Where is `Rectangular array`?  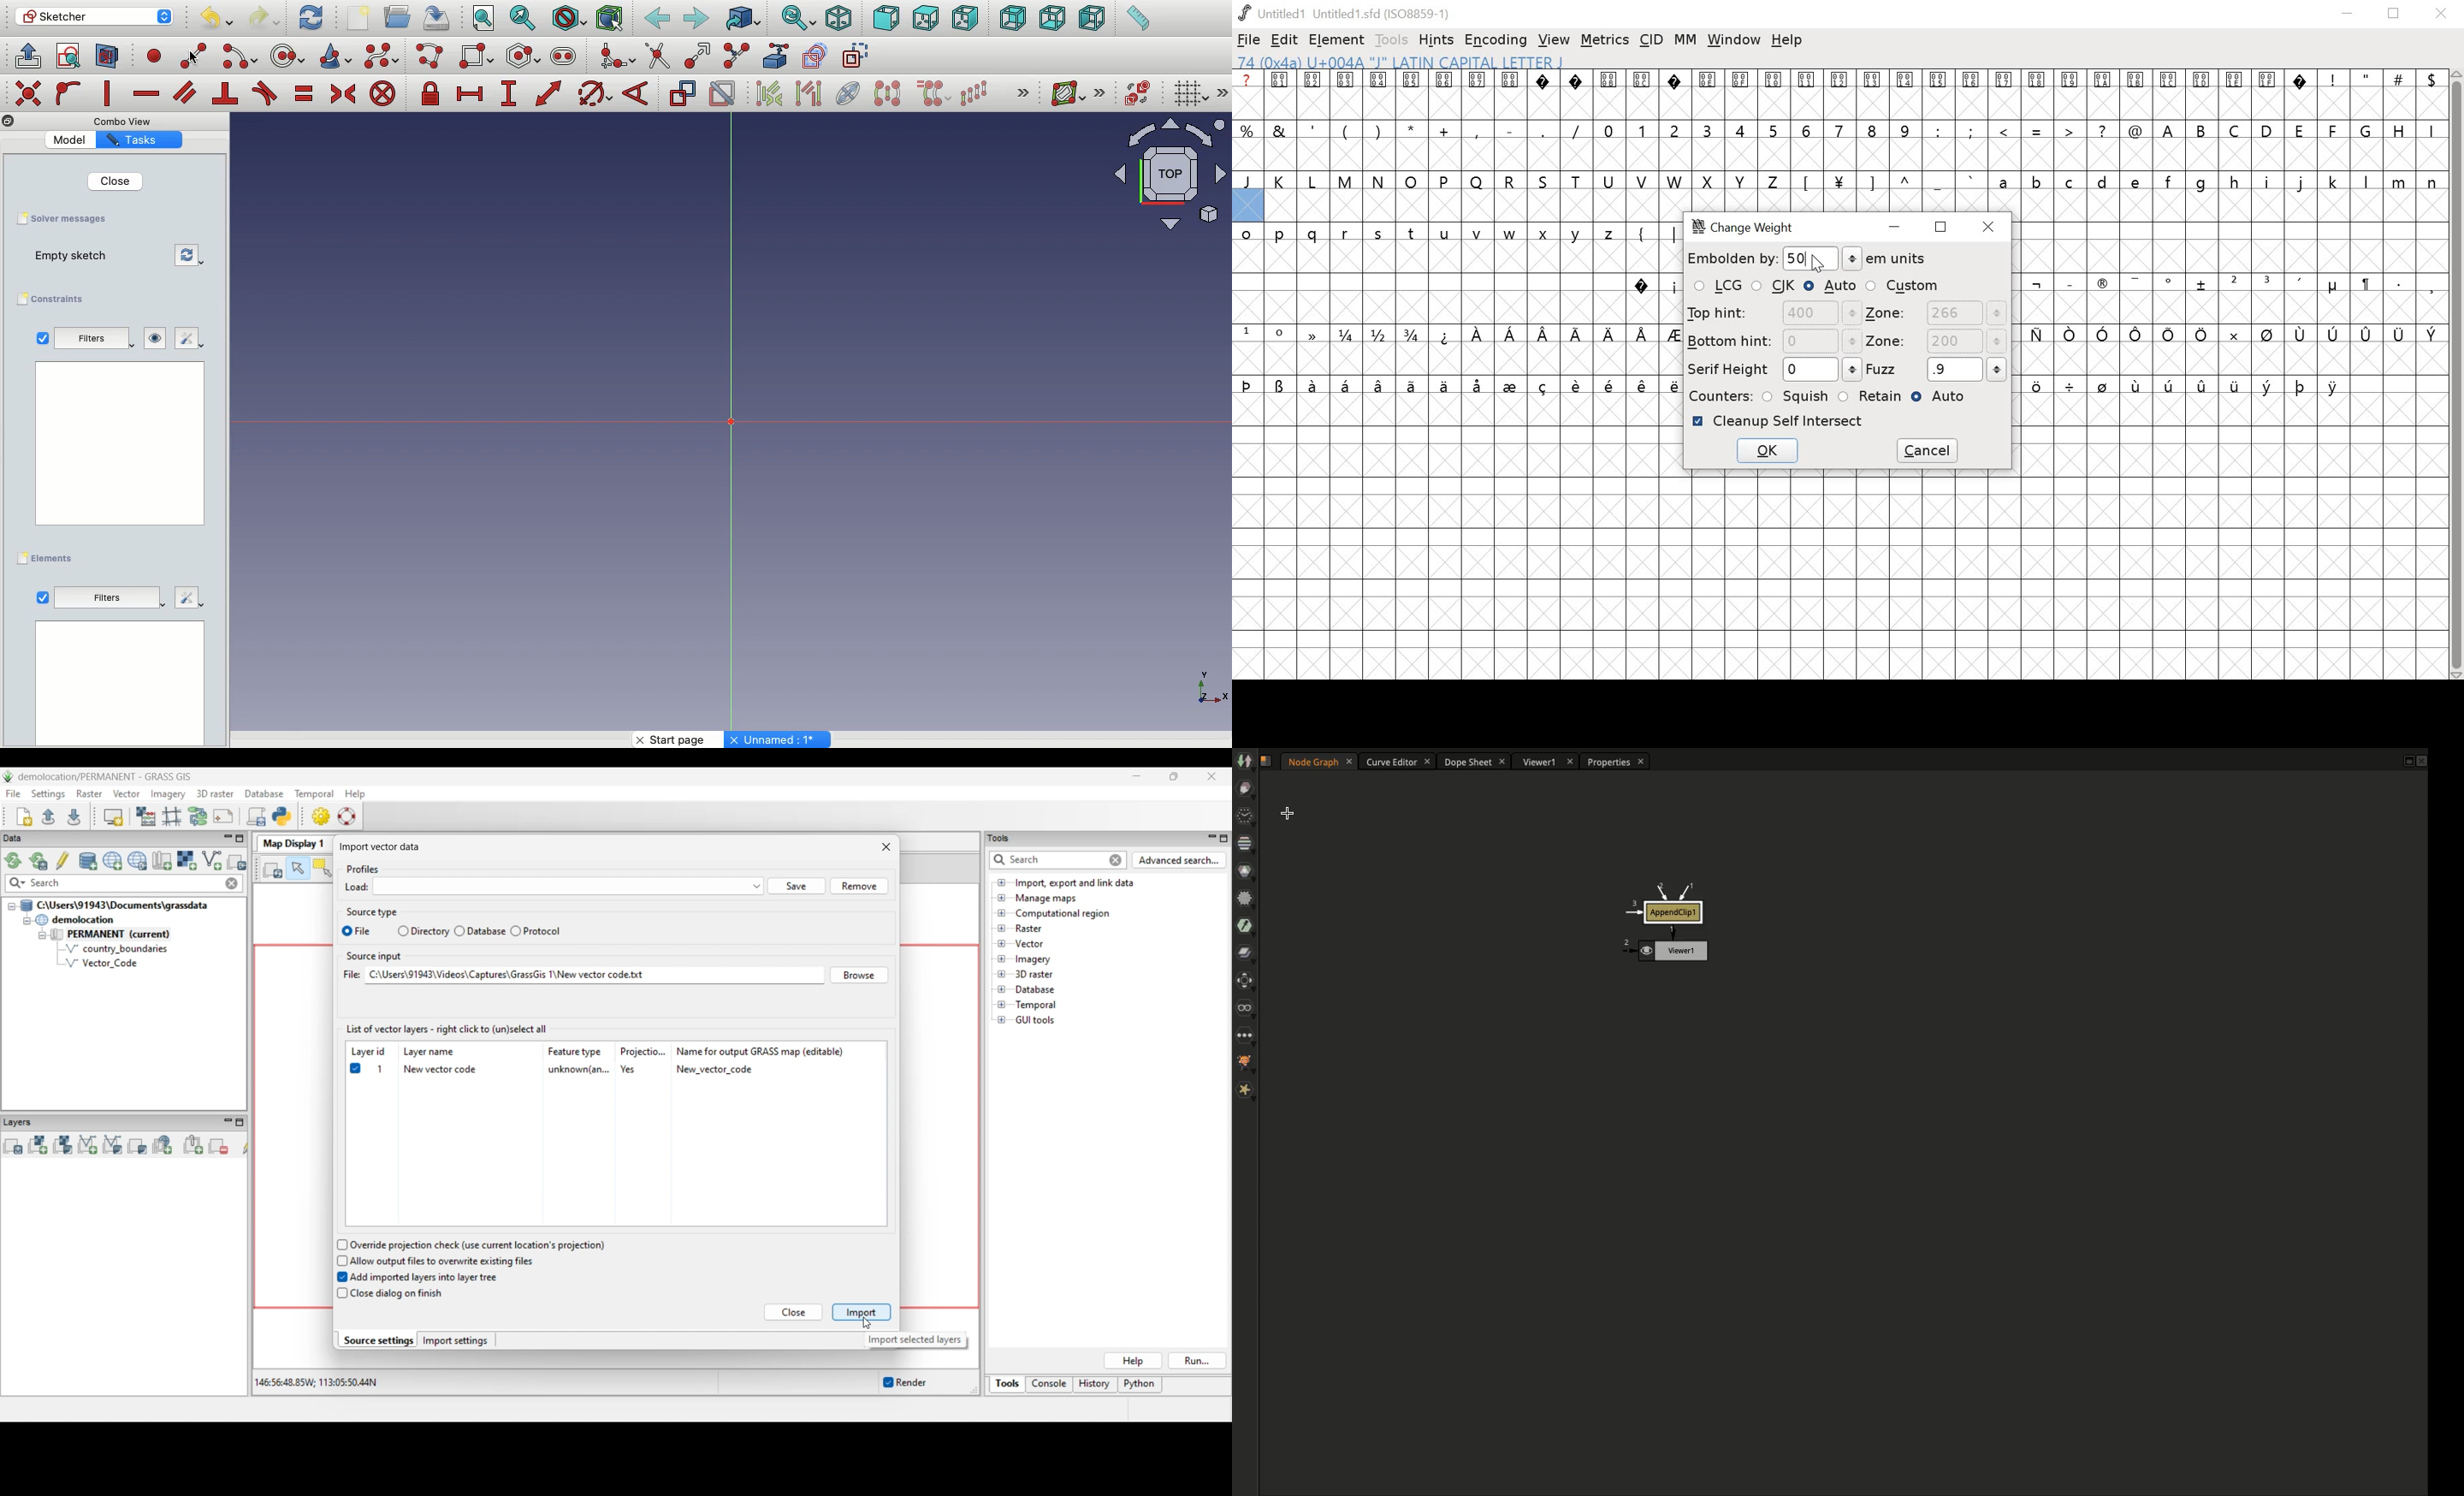
Rectangular array is located at coordinates (975, 92).